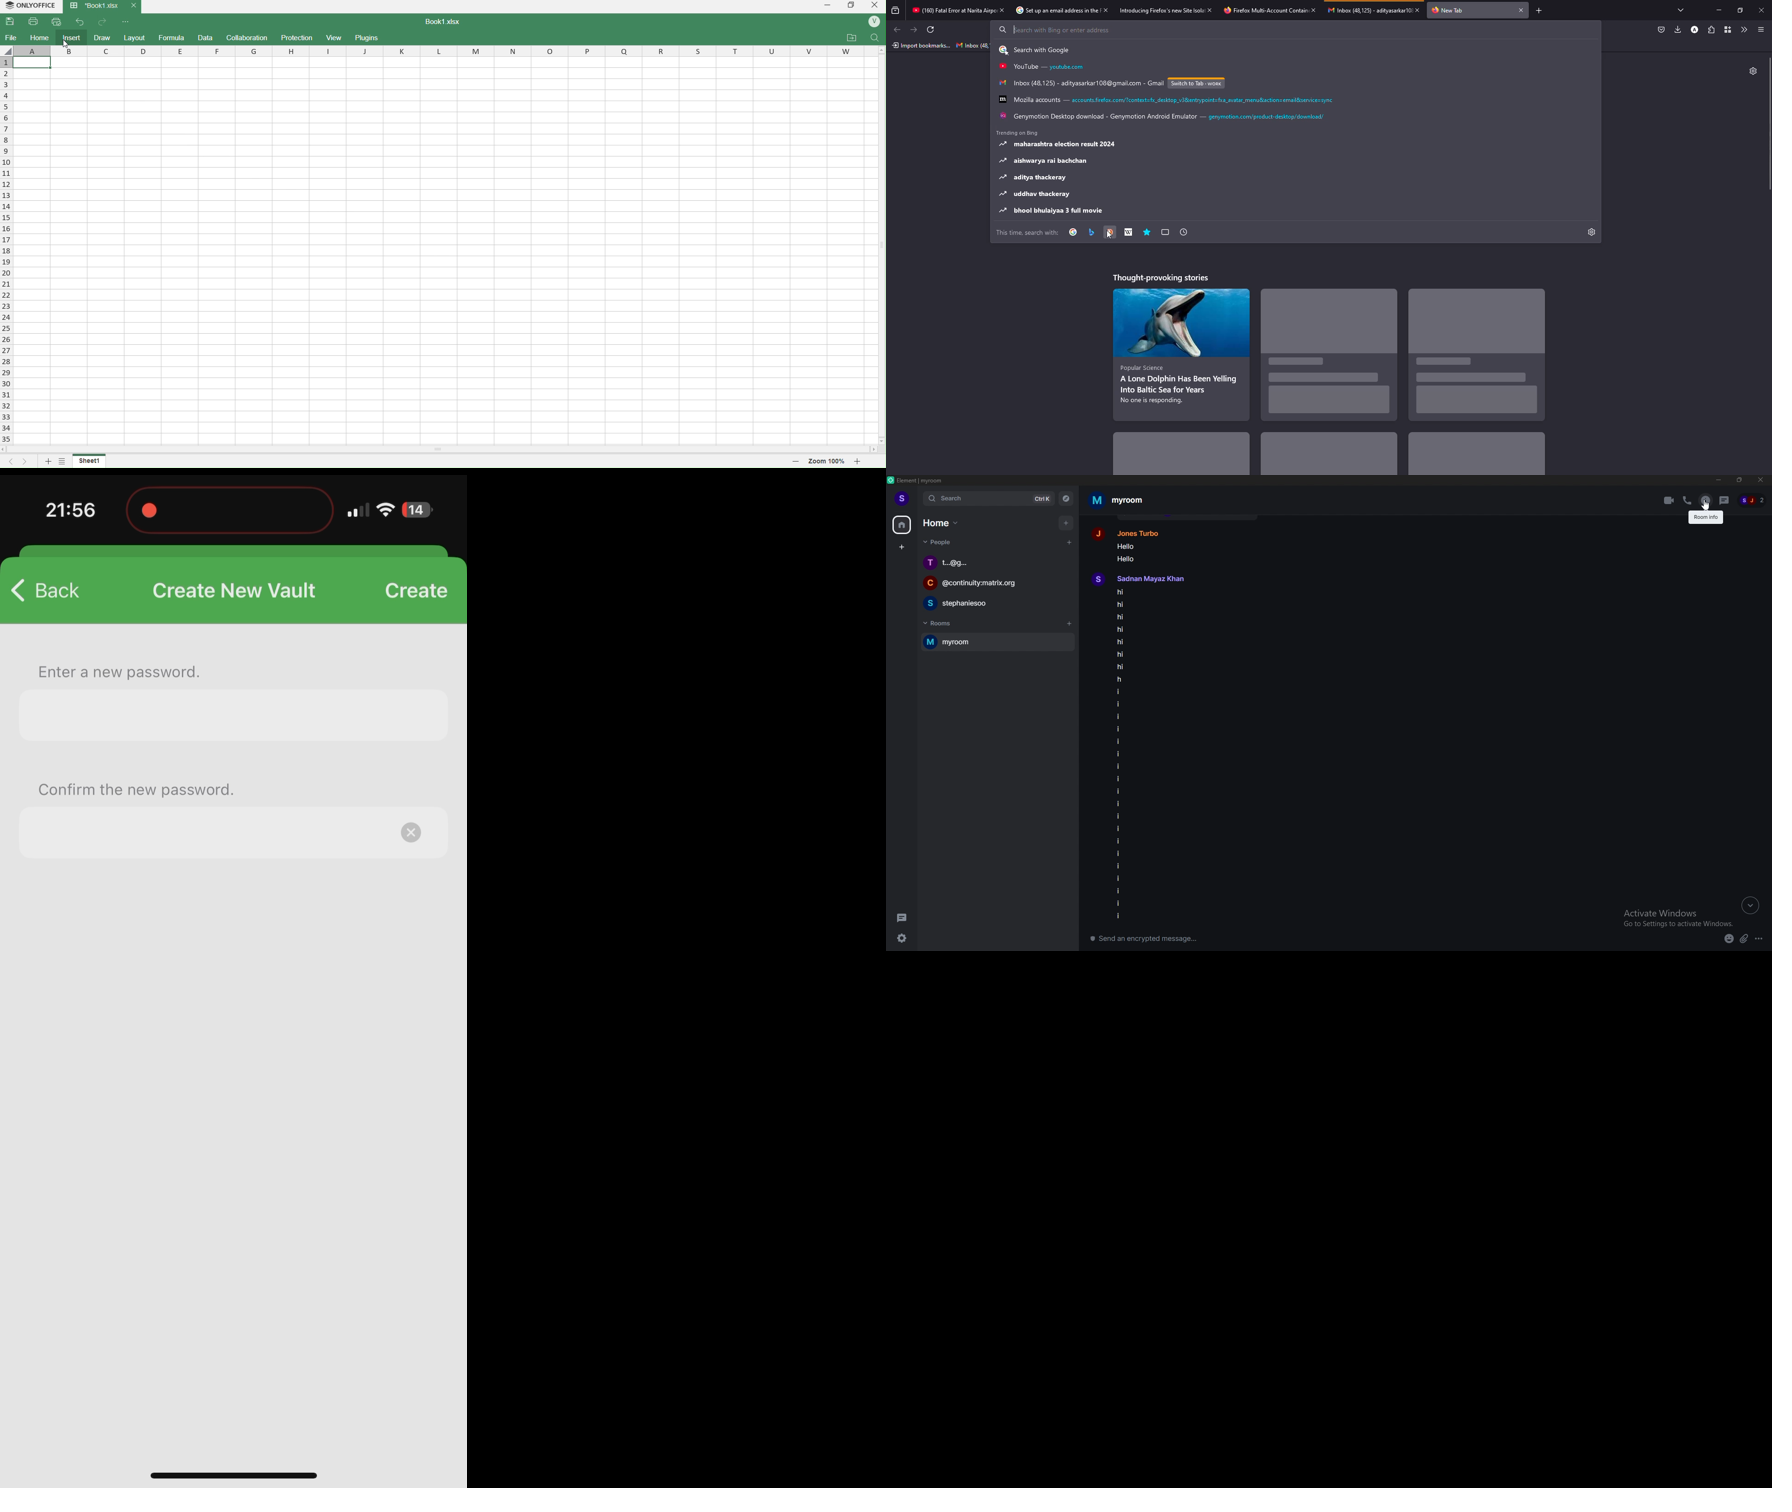 Image resolution: width=1792 pixels, height=1512 pixels. Describe the element at coordinates (826, 6) in the screenshot. I see `minimize` at that location.